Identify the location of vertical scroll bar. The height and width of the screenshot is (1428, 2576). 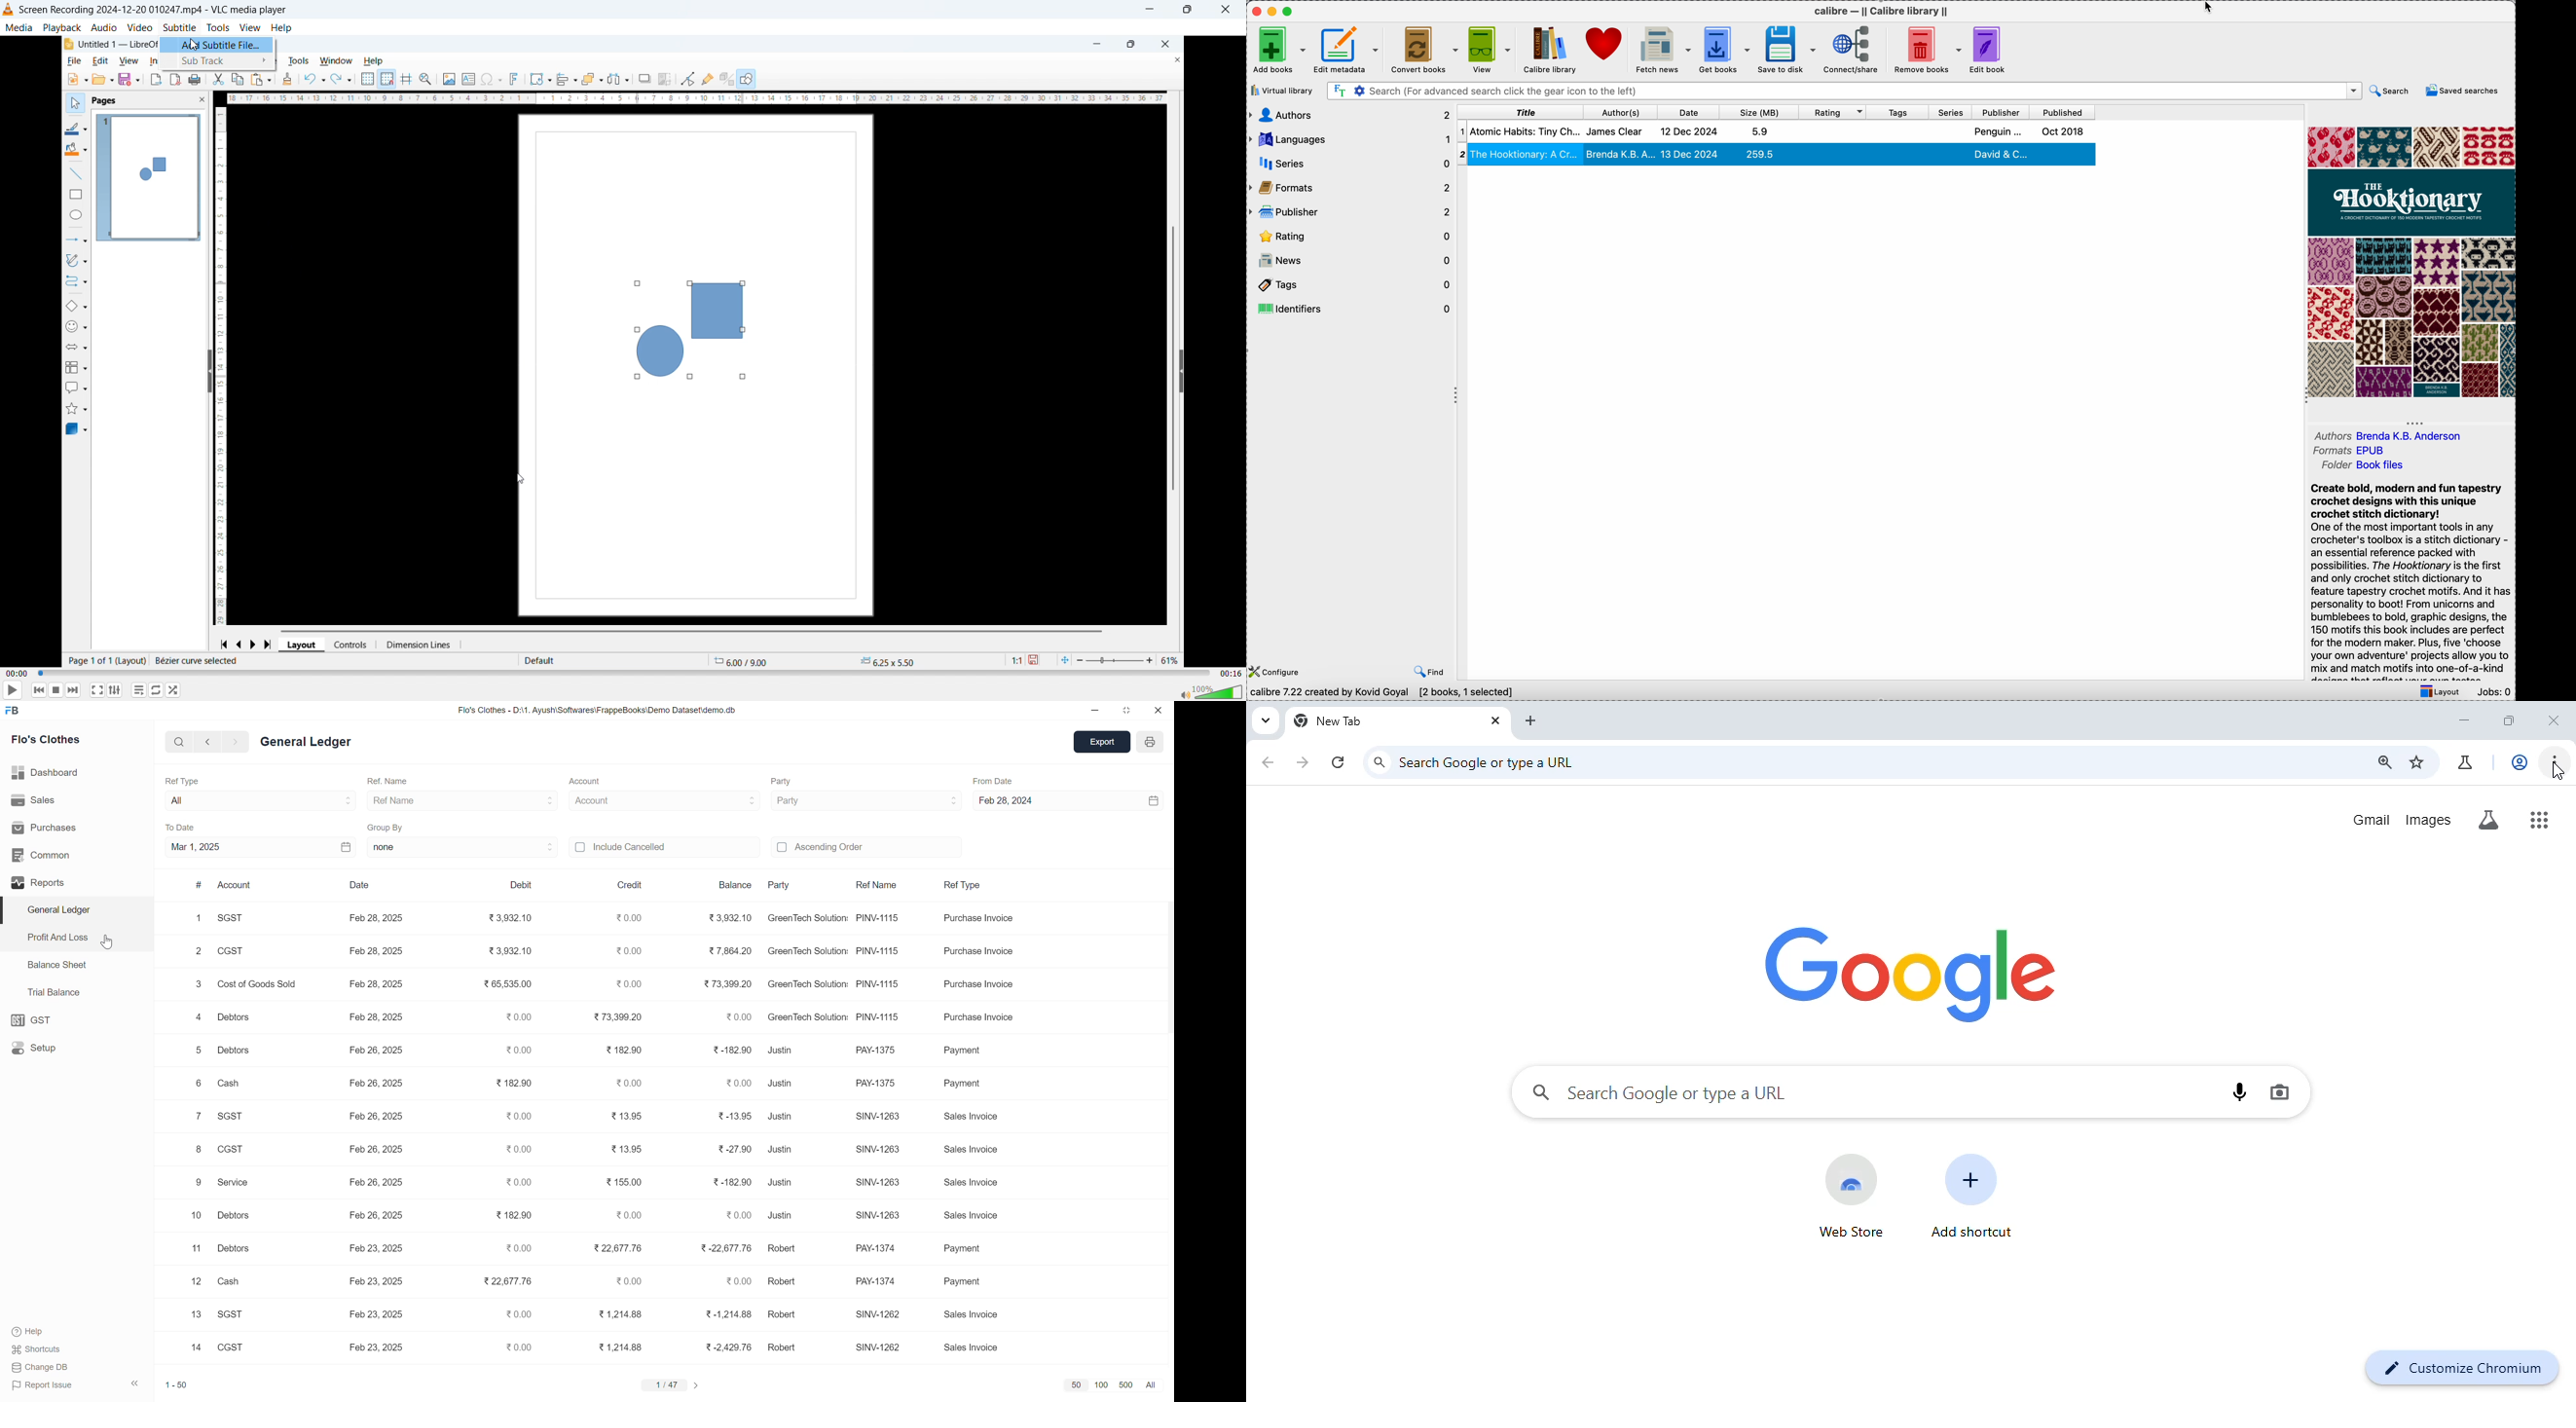
(1171, 350).